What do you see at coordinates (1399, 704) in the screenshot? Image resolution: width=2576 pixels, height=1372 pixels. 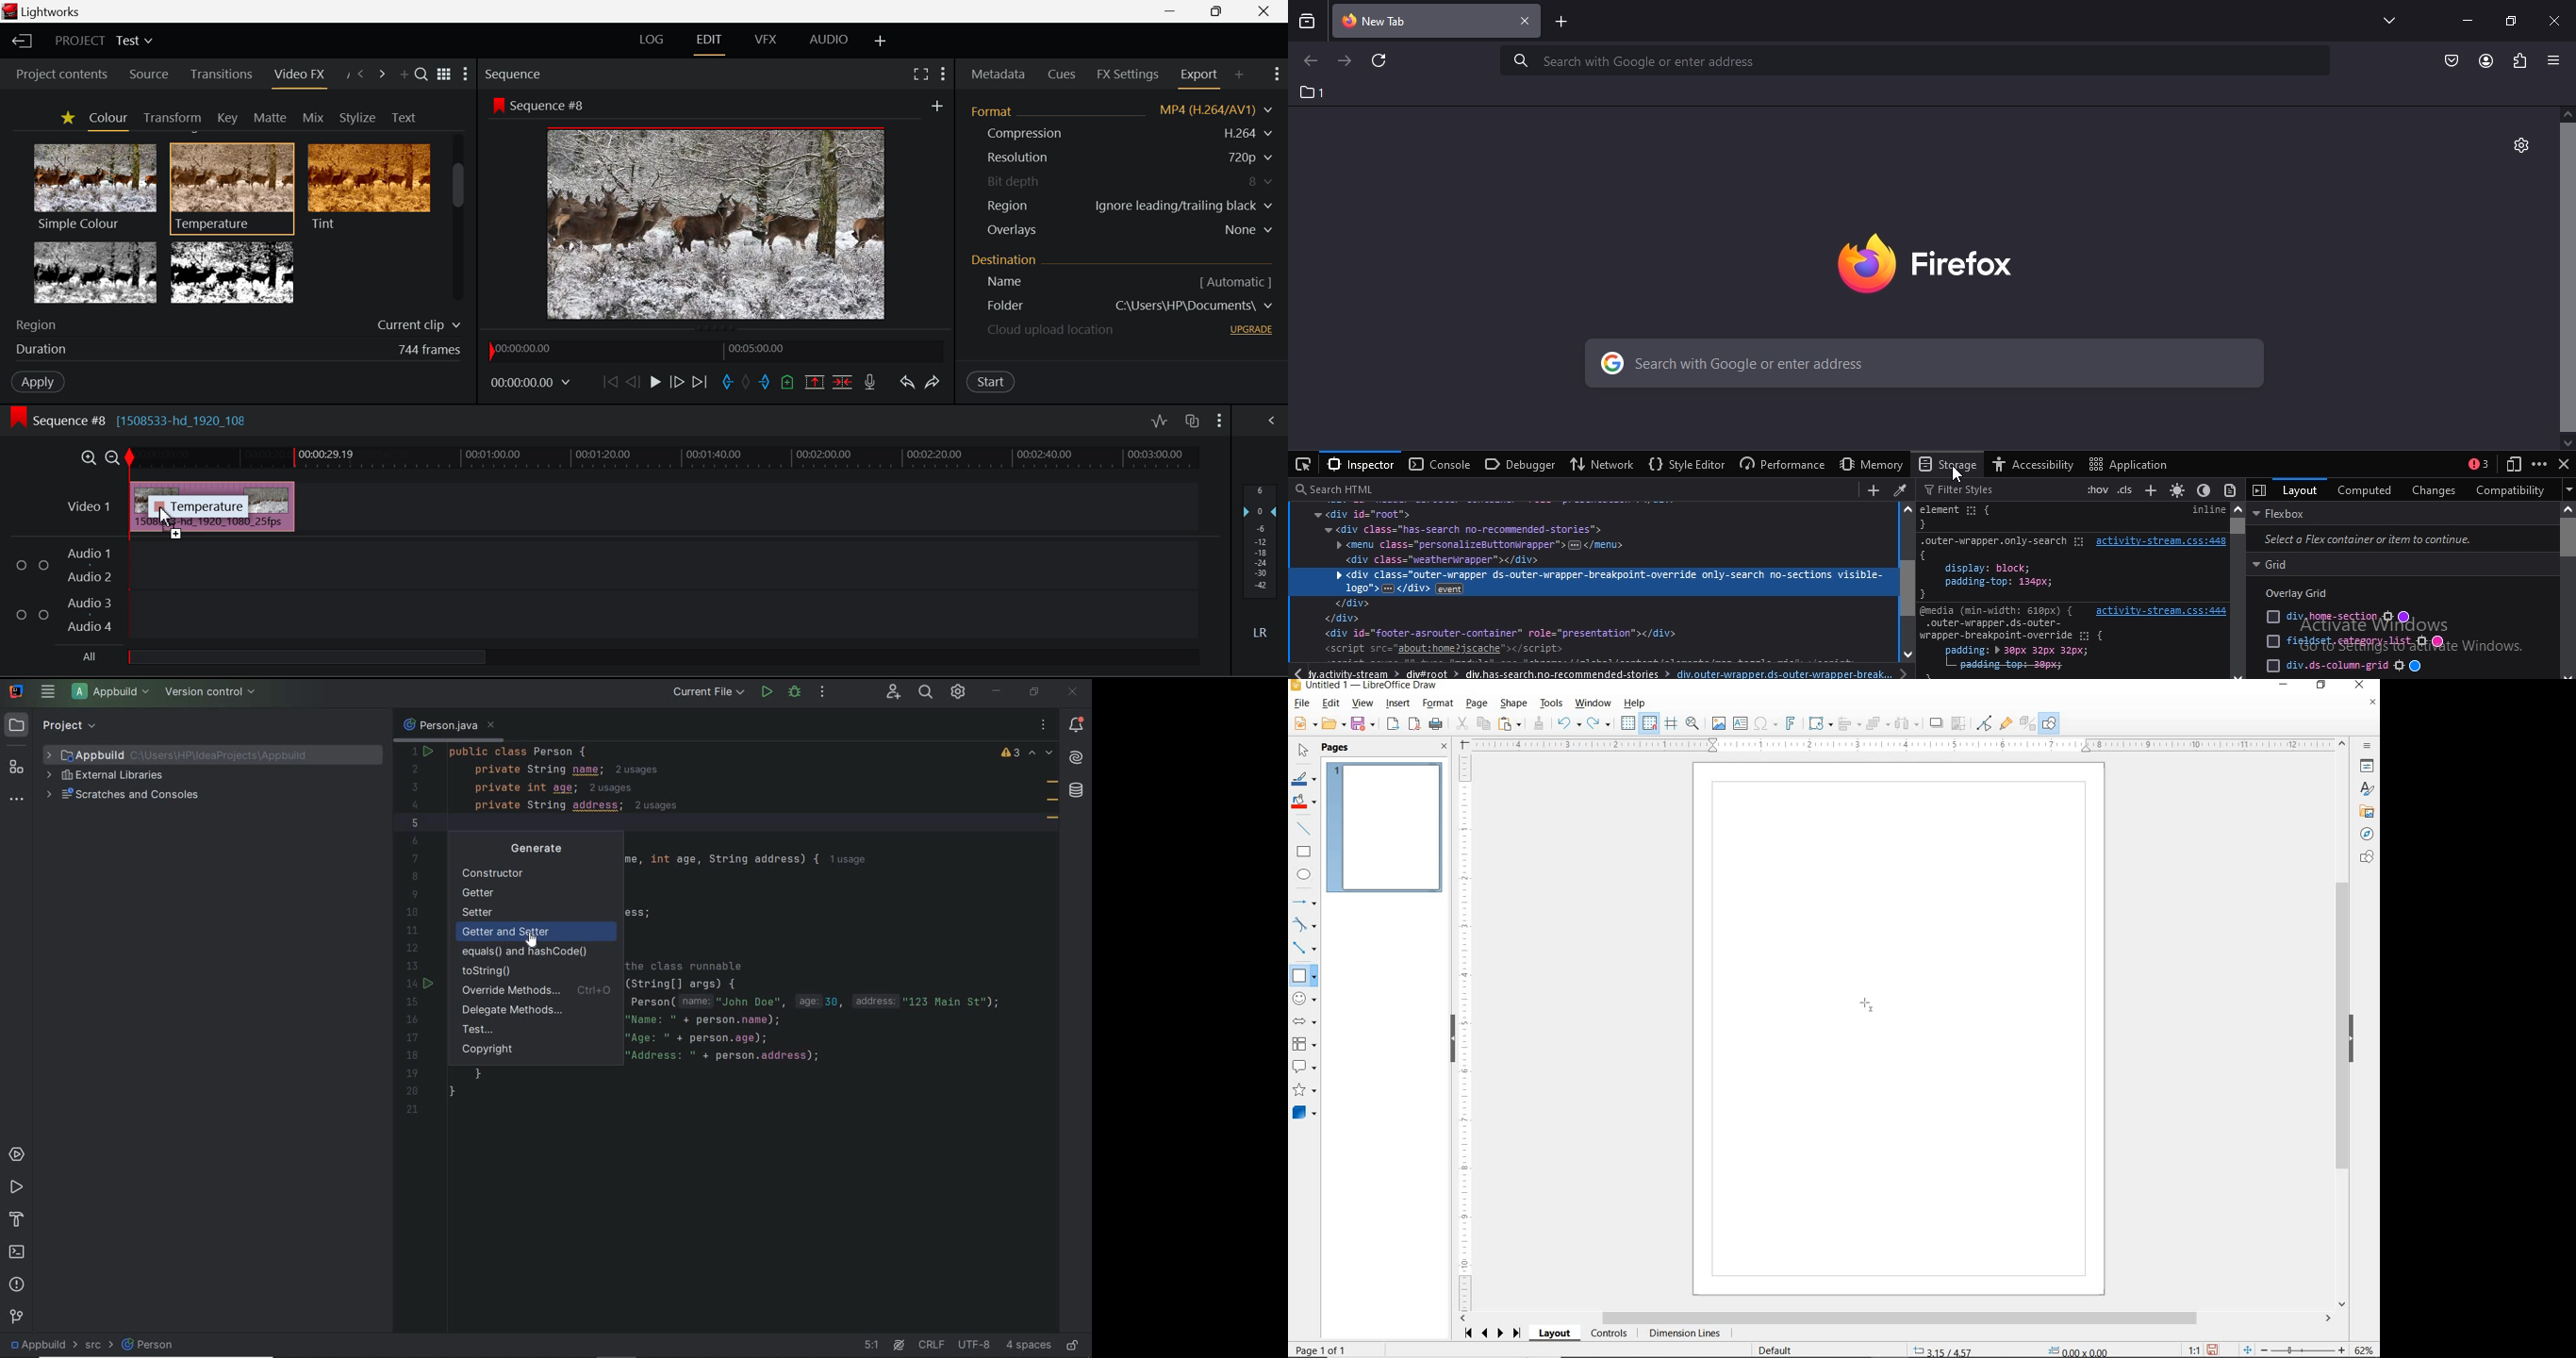 I see `INSERT` at bounding box center [1399, 704].